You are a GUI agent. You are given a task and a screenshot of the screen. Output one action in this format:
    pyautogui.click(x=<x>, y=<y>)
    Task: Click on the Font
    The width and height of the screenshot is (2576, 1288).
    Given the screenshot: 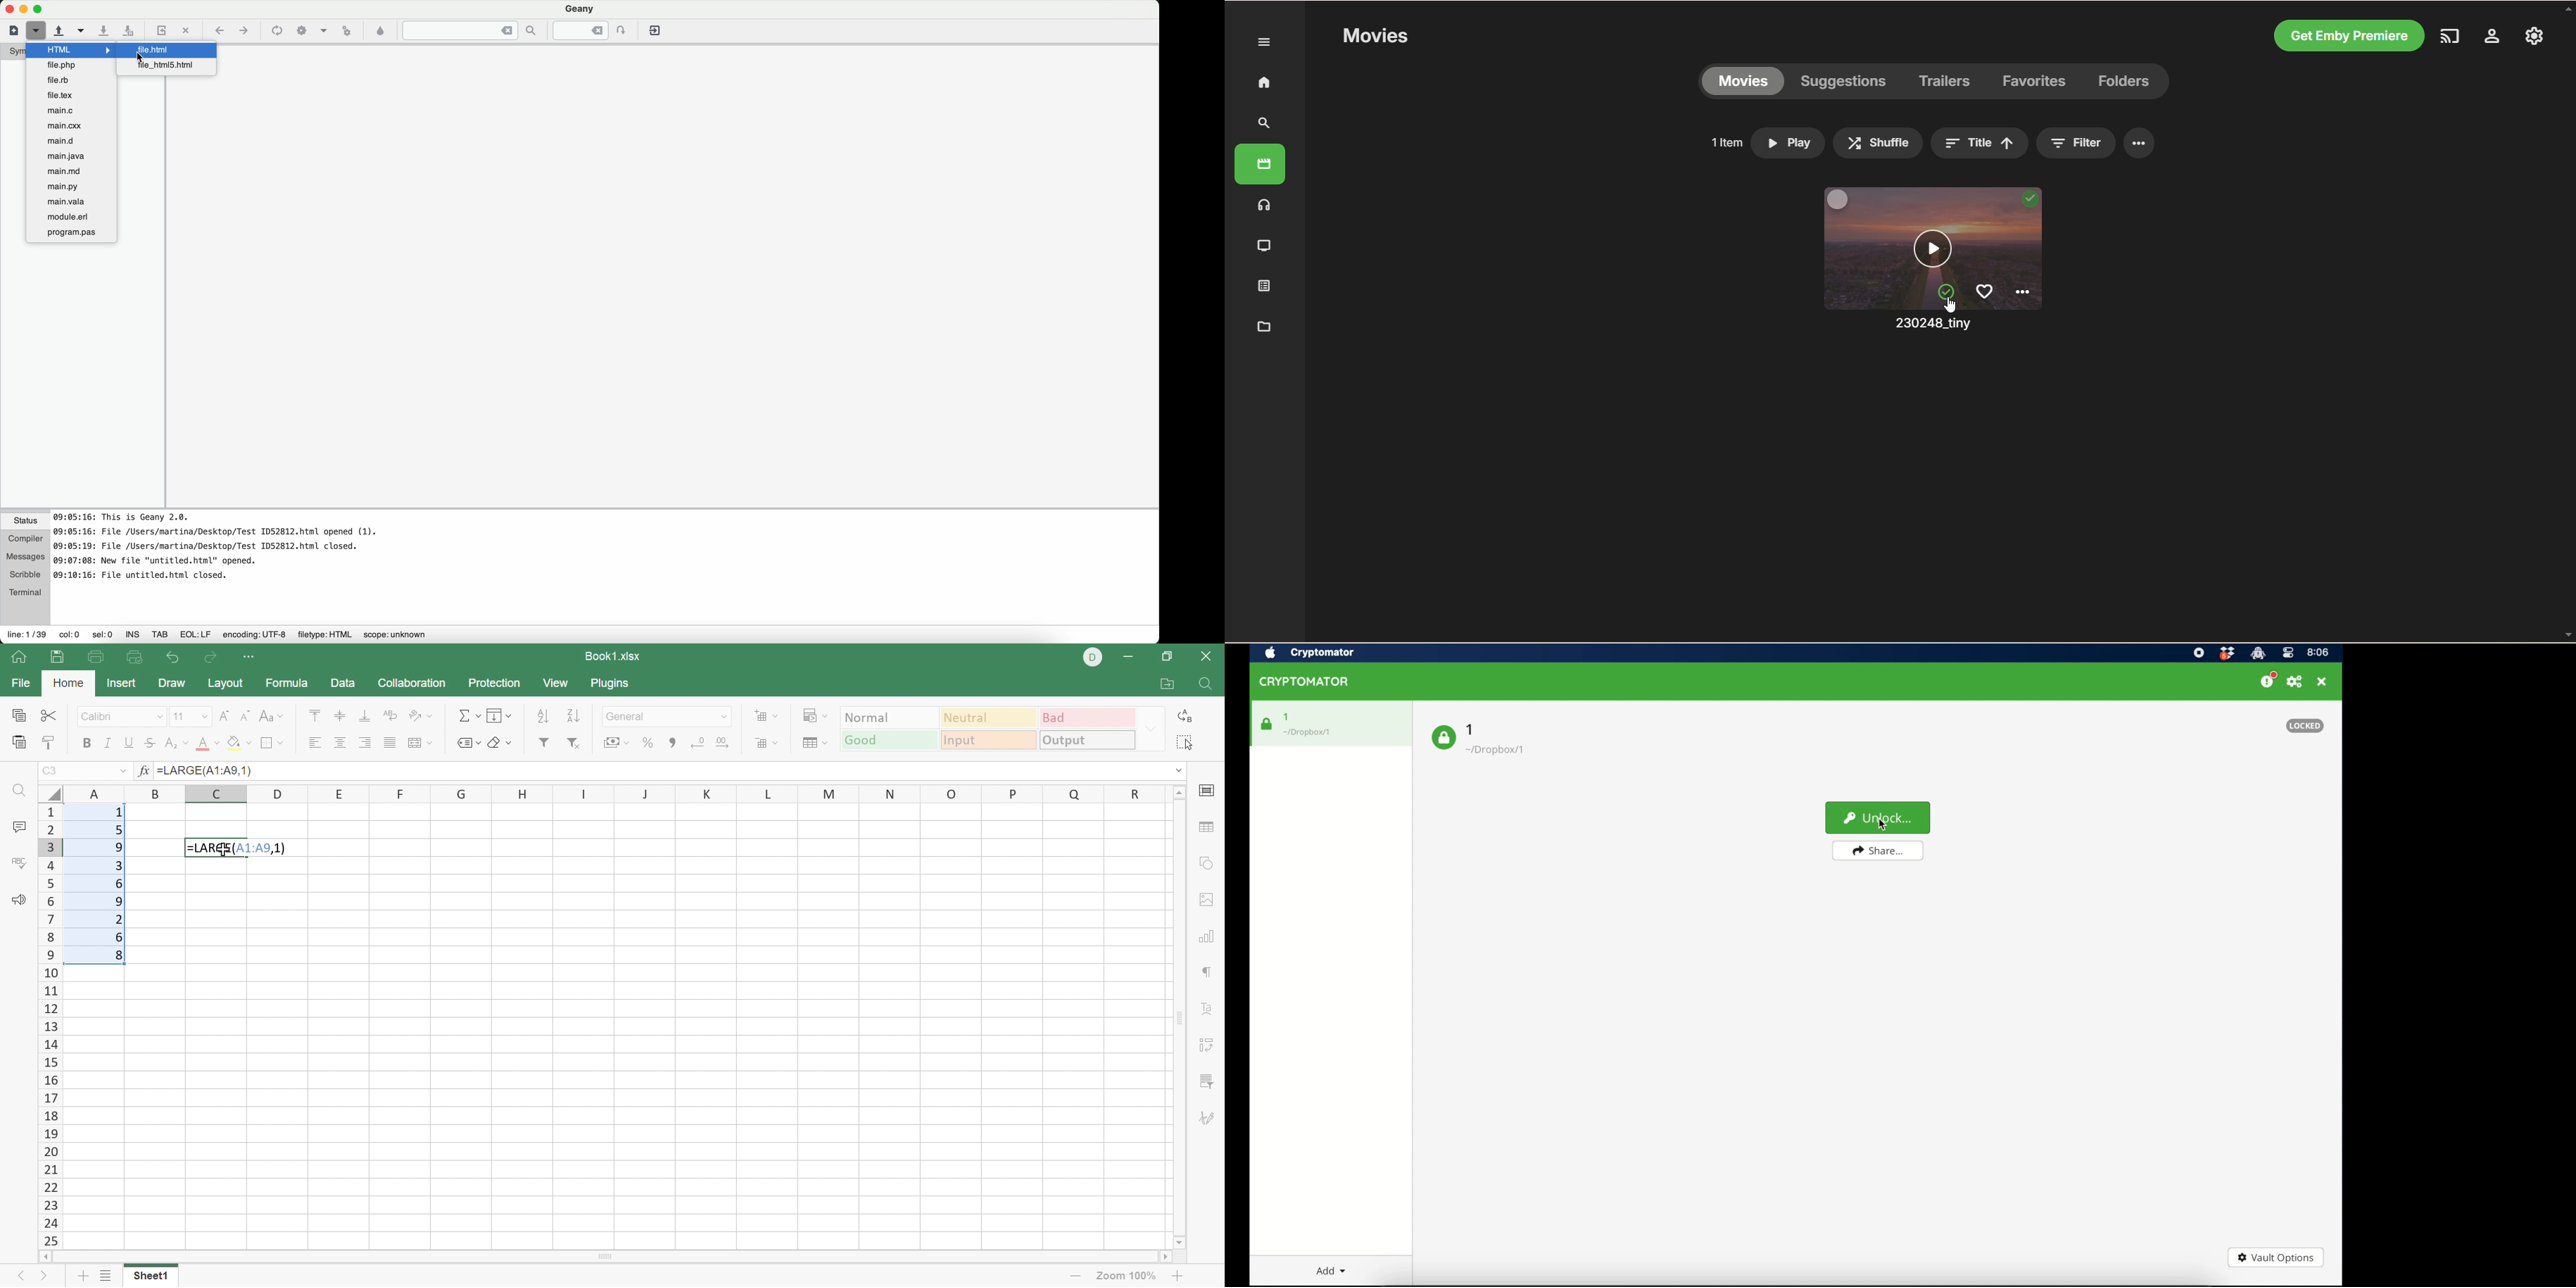 What is the action you would take?
    pyautogui.click(x=112, y=716)
    